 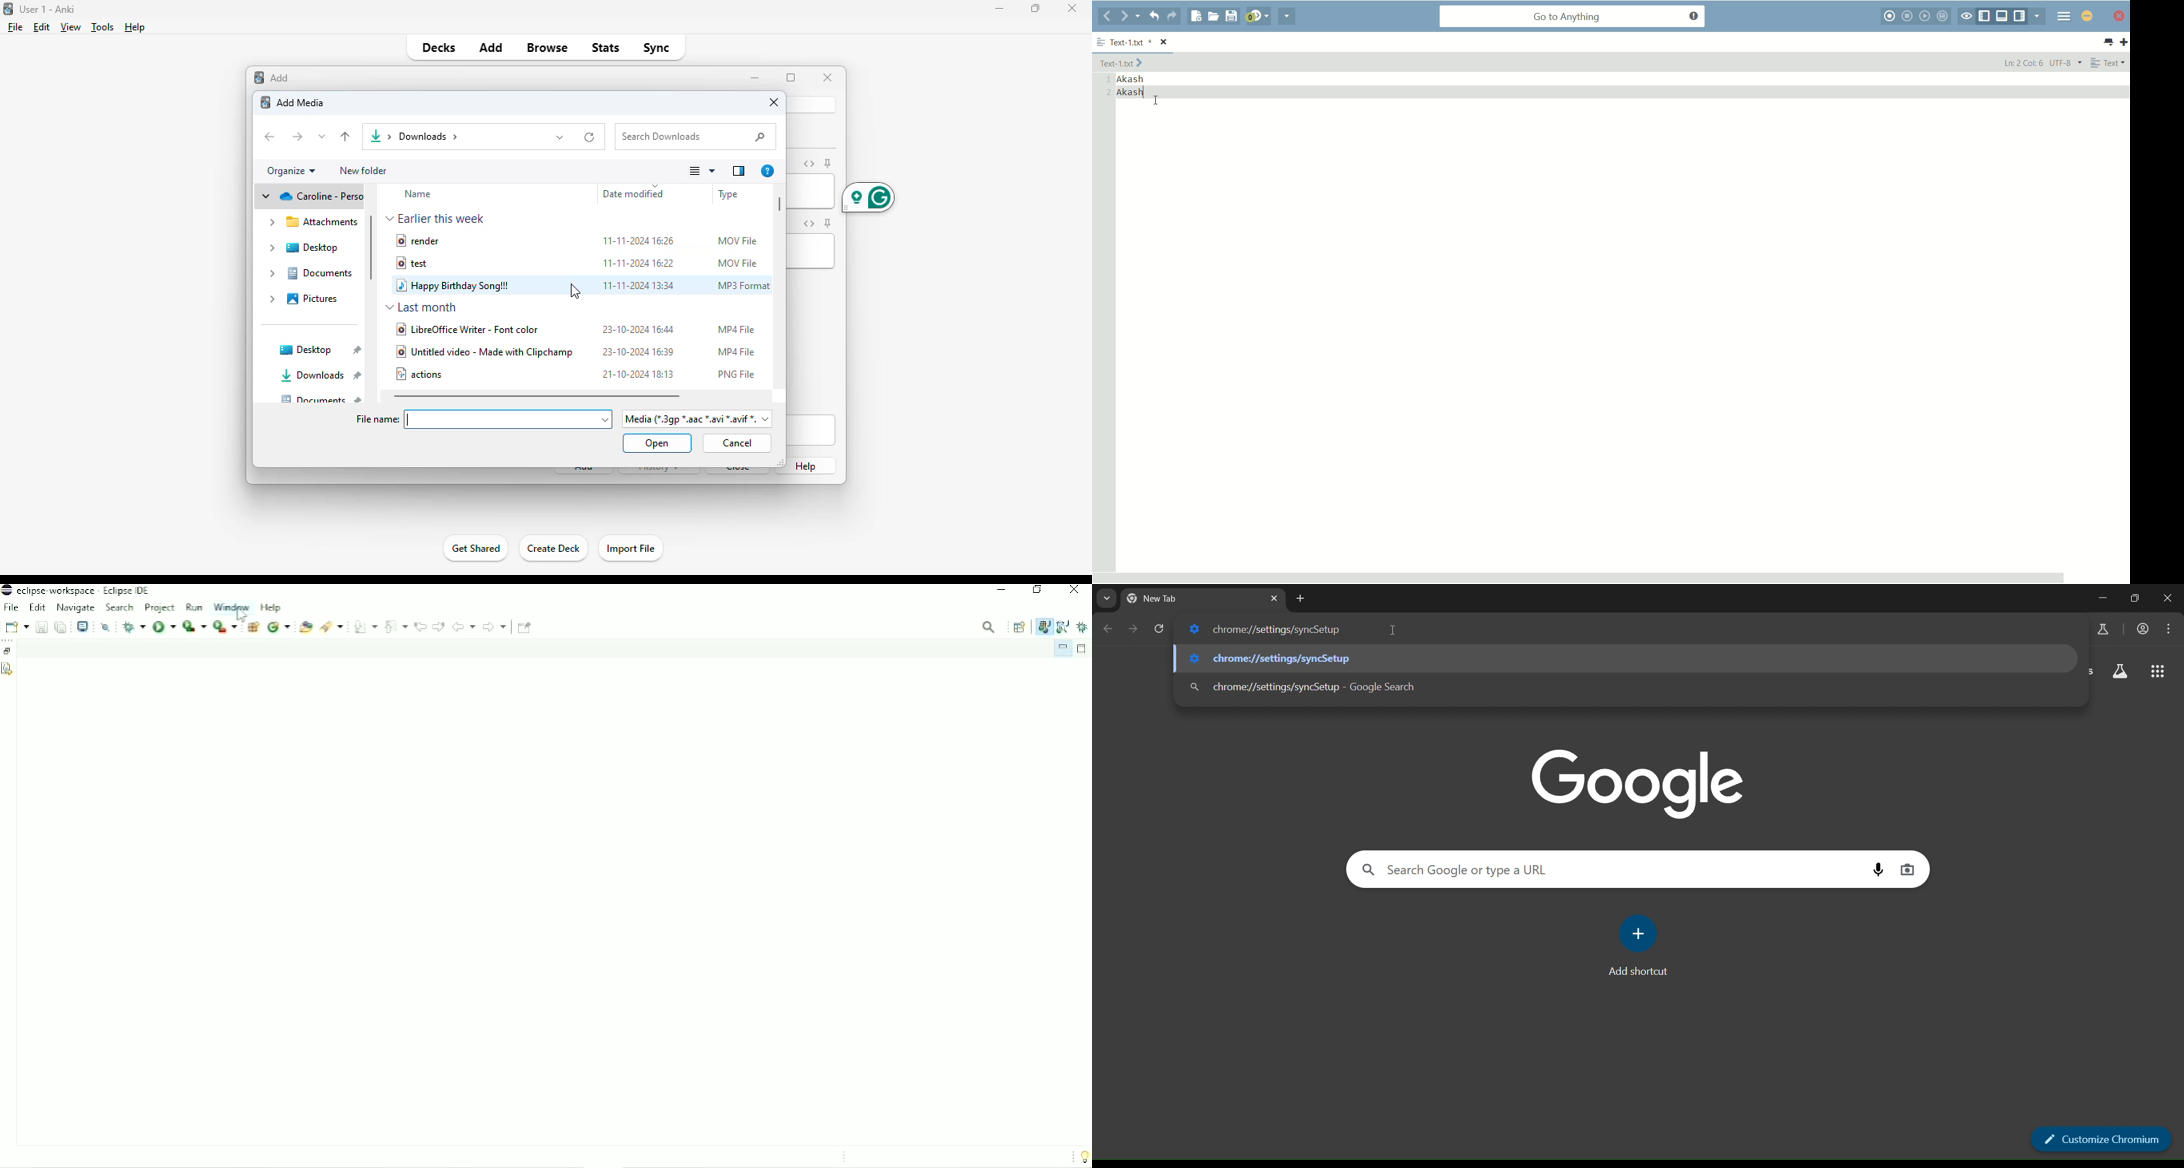 I want to click on decks, so click(x=440, y=48).